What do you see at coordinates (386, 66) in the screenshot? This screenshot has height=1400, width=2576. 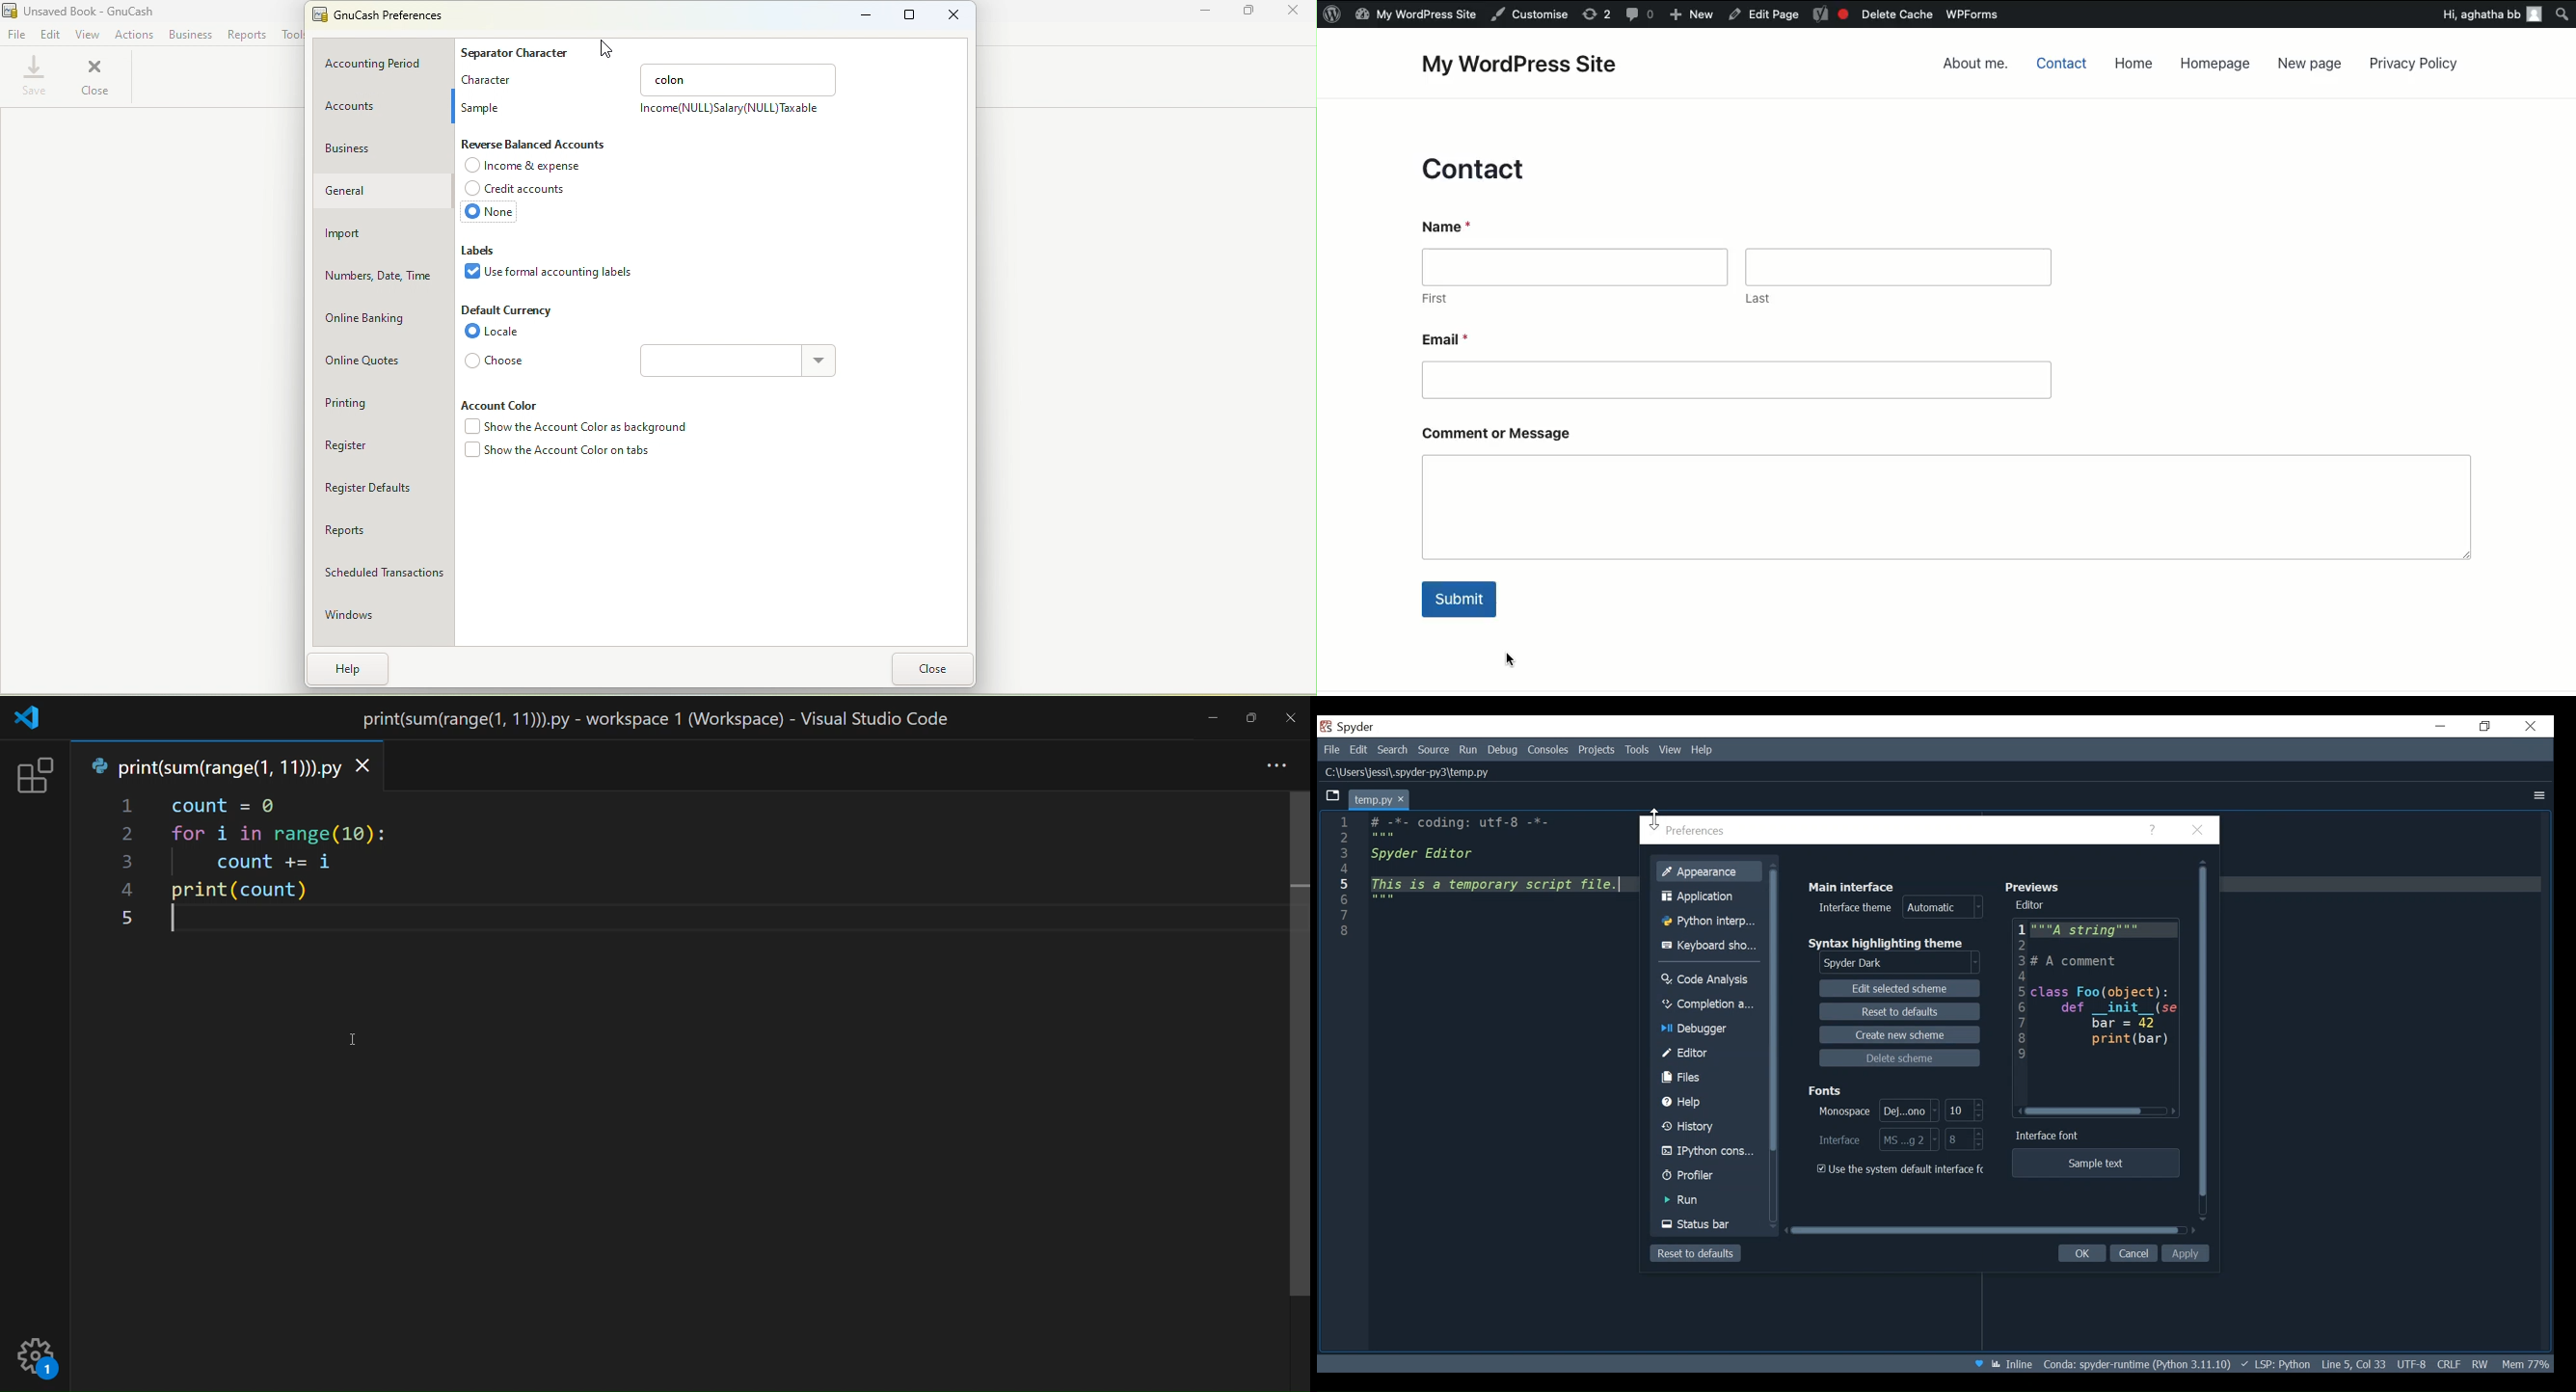 I see `Accounting period` at bounding box center [386, 66].